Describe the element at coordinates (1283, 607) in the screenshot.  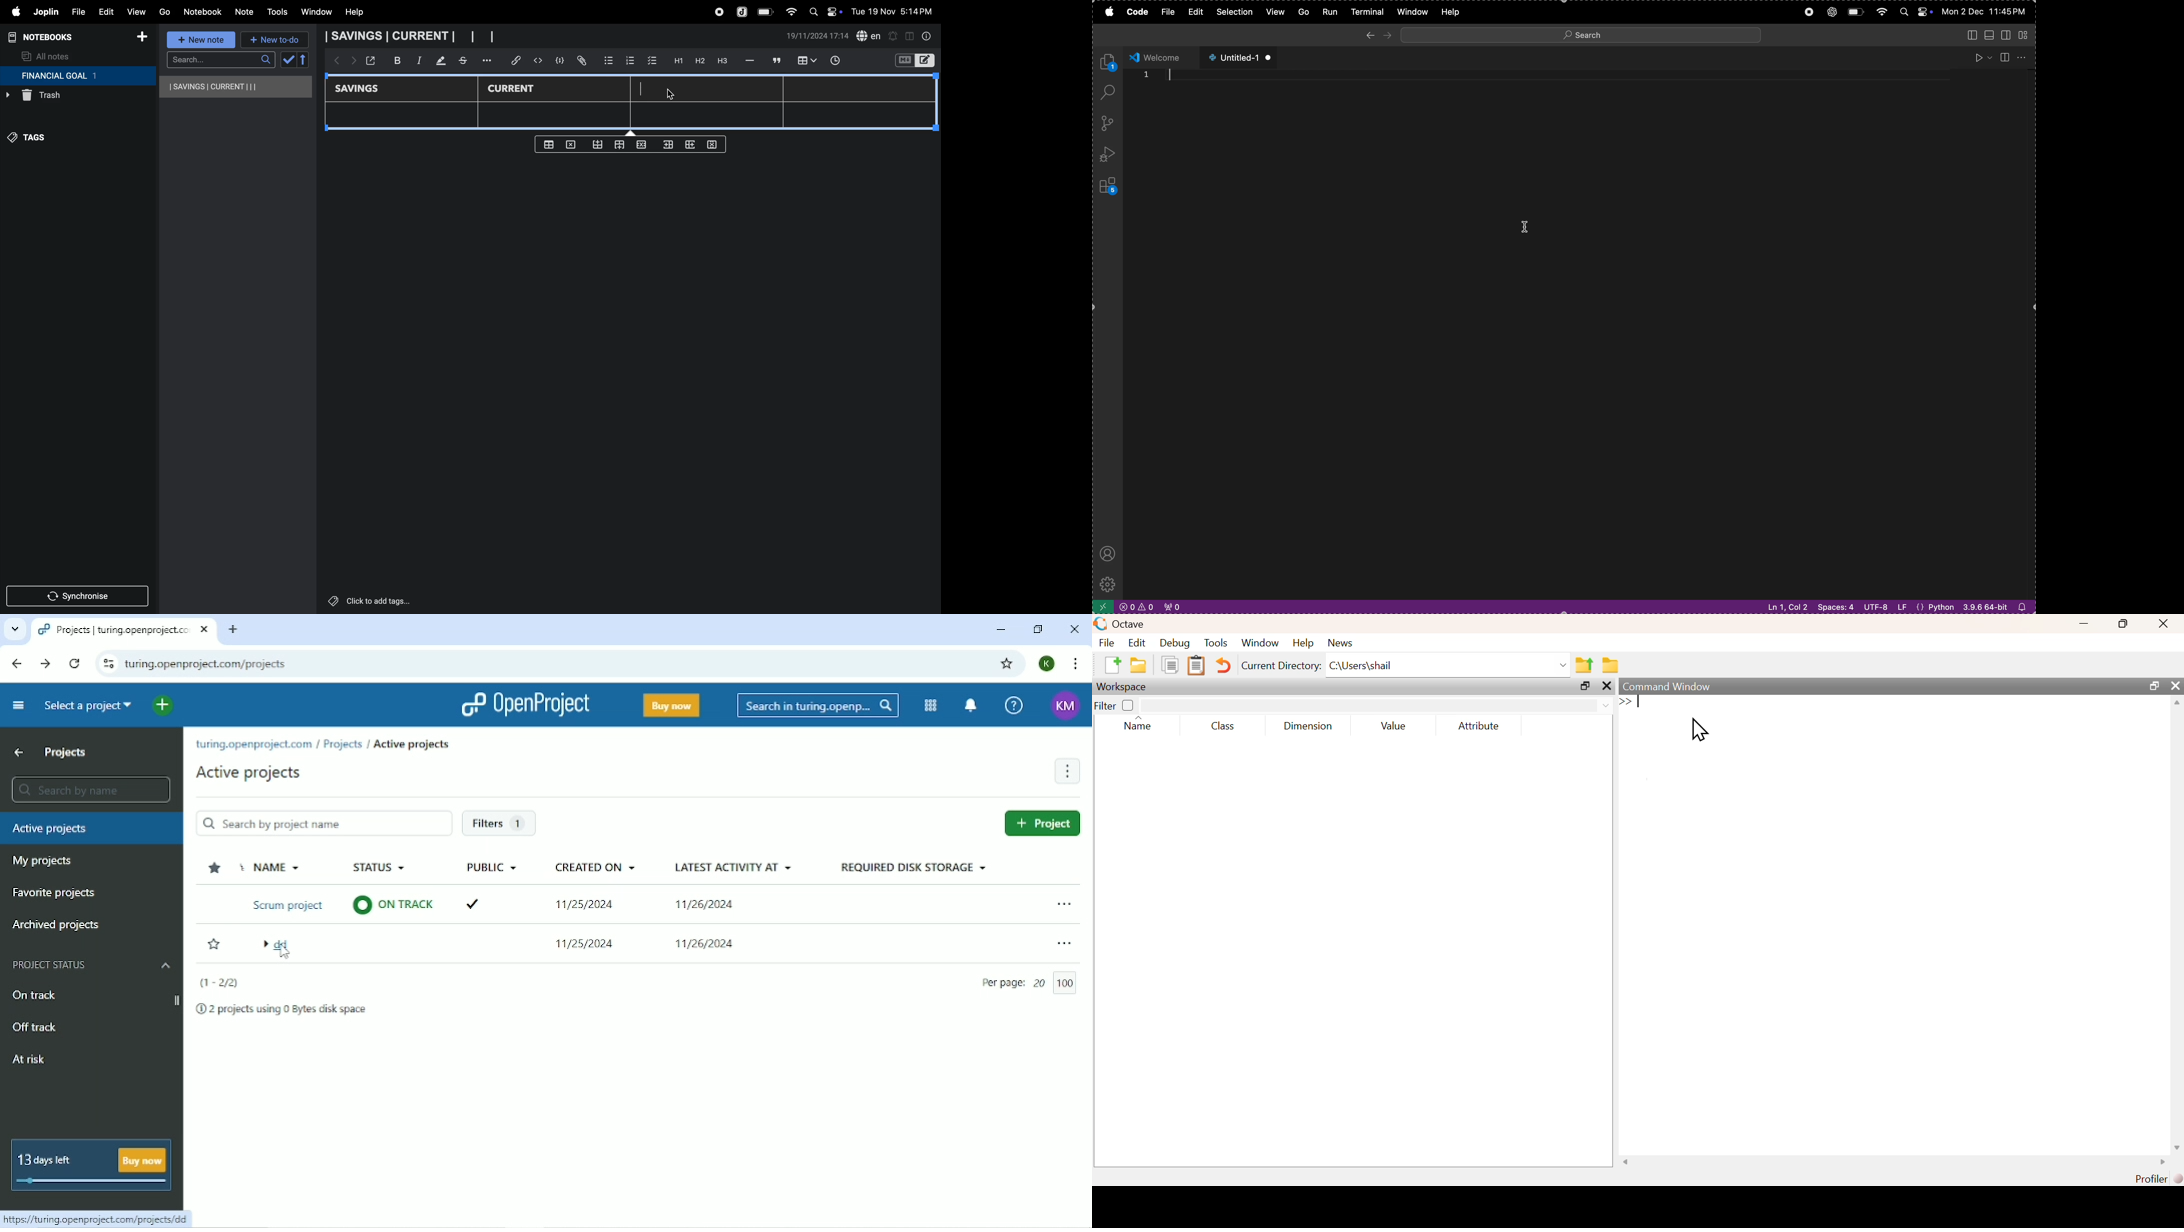
I see `waiting for second key chord` at that location.